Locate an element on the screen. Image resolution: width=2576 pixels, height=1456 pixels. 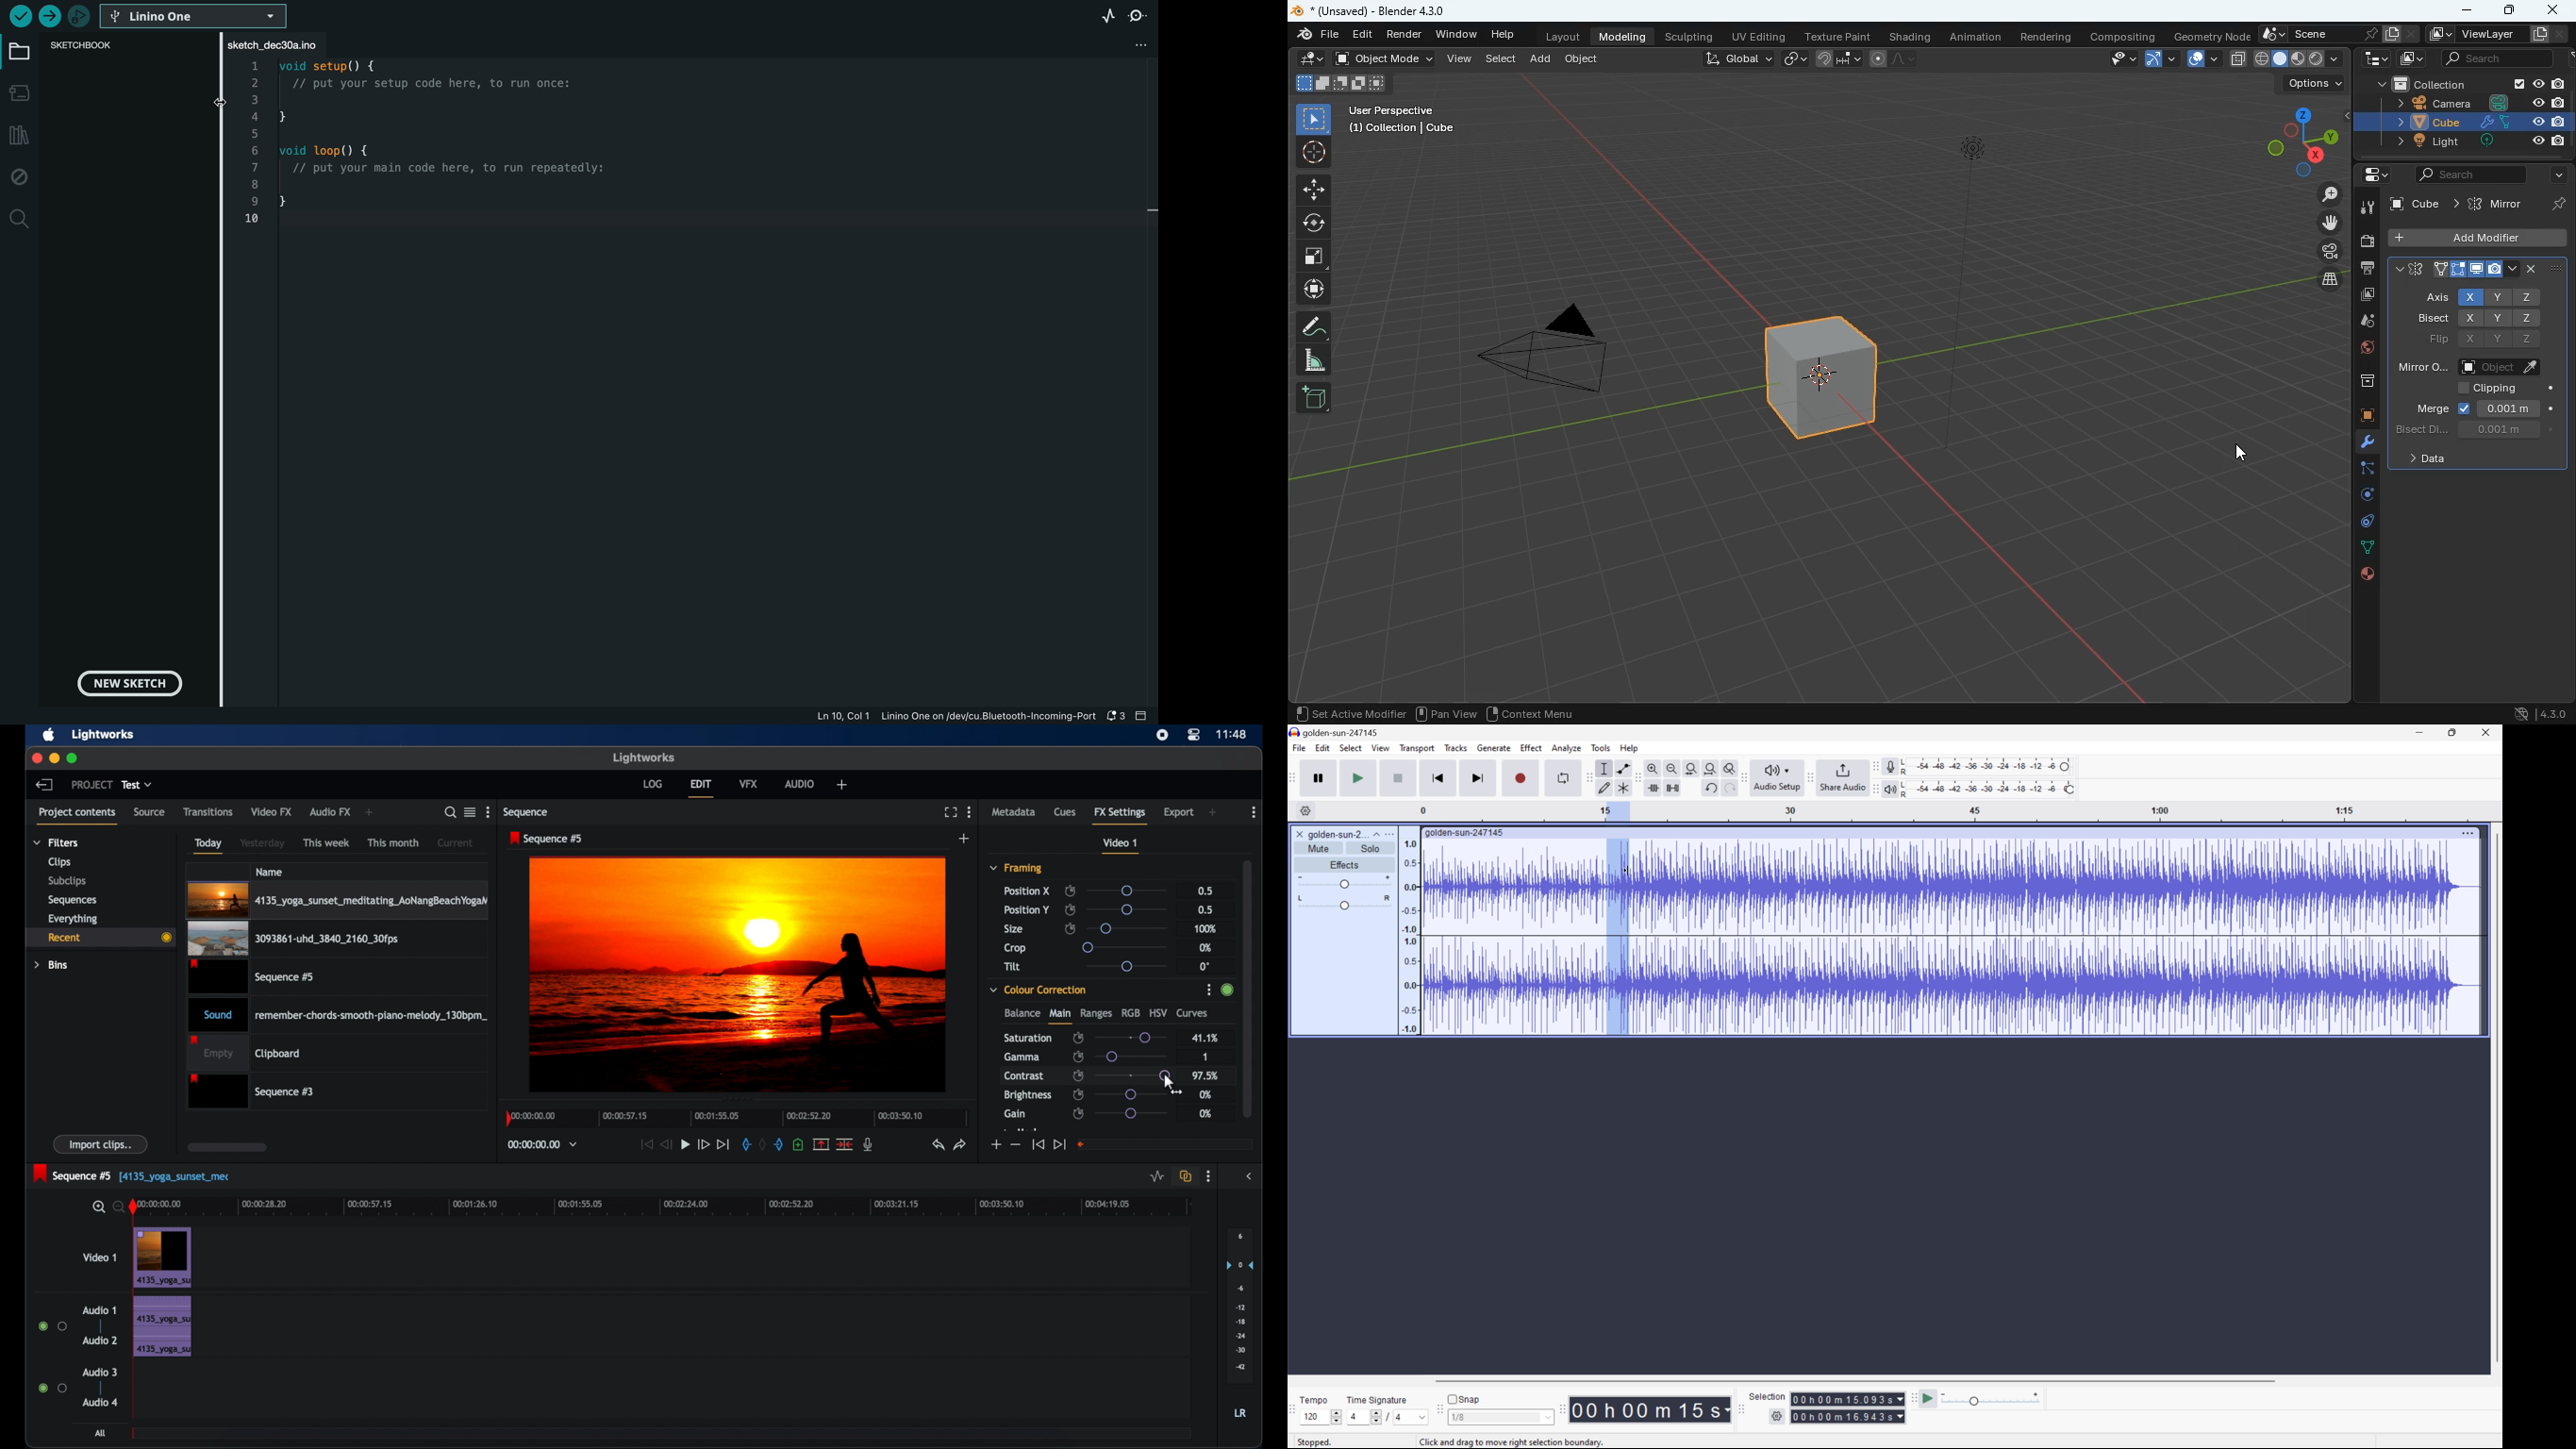
Scroll Bar is located at coordinates (2495, 1099).